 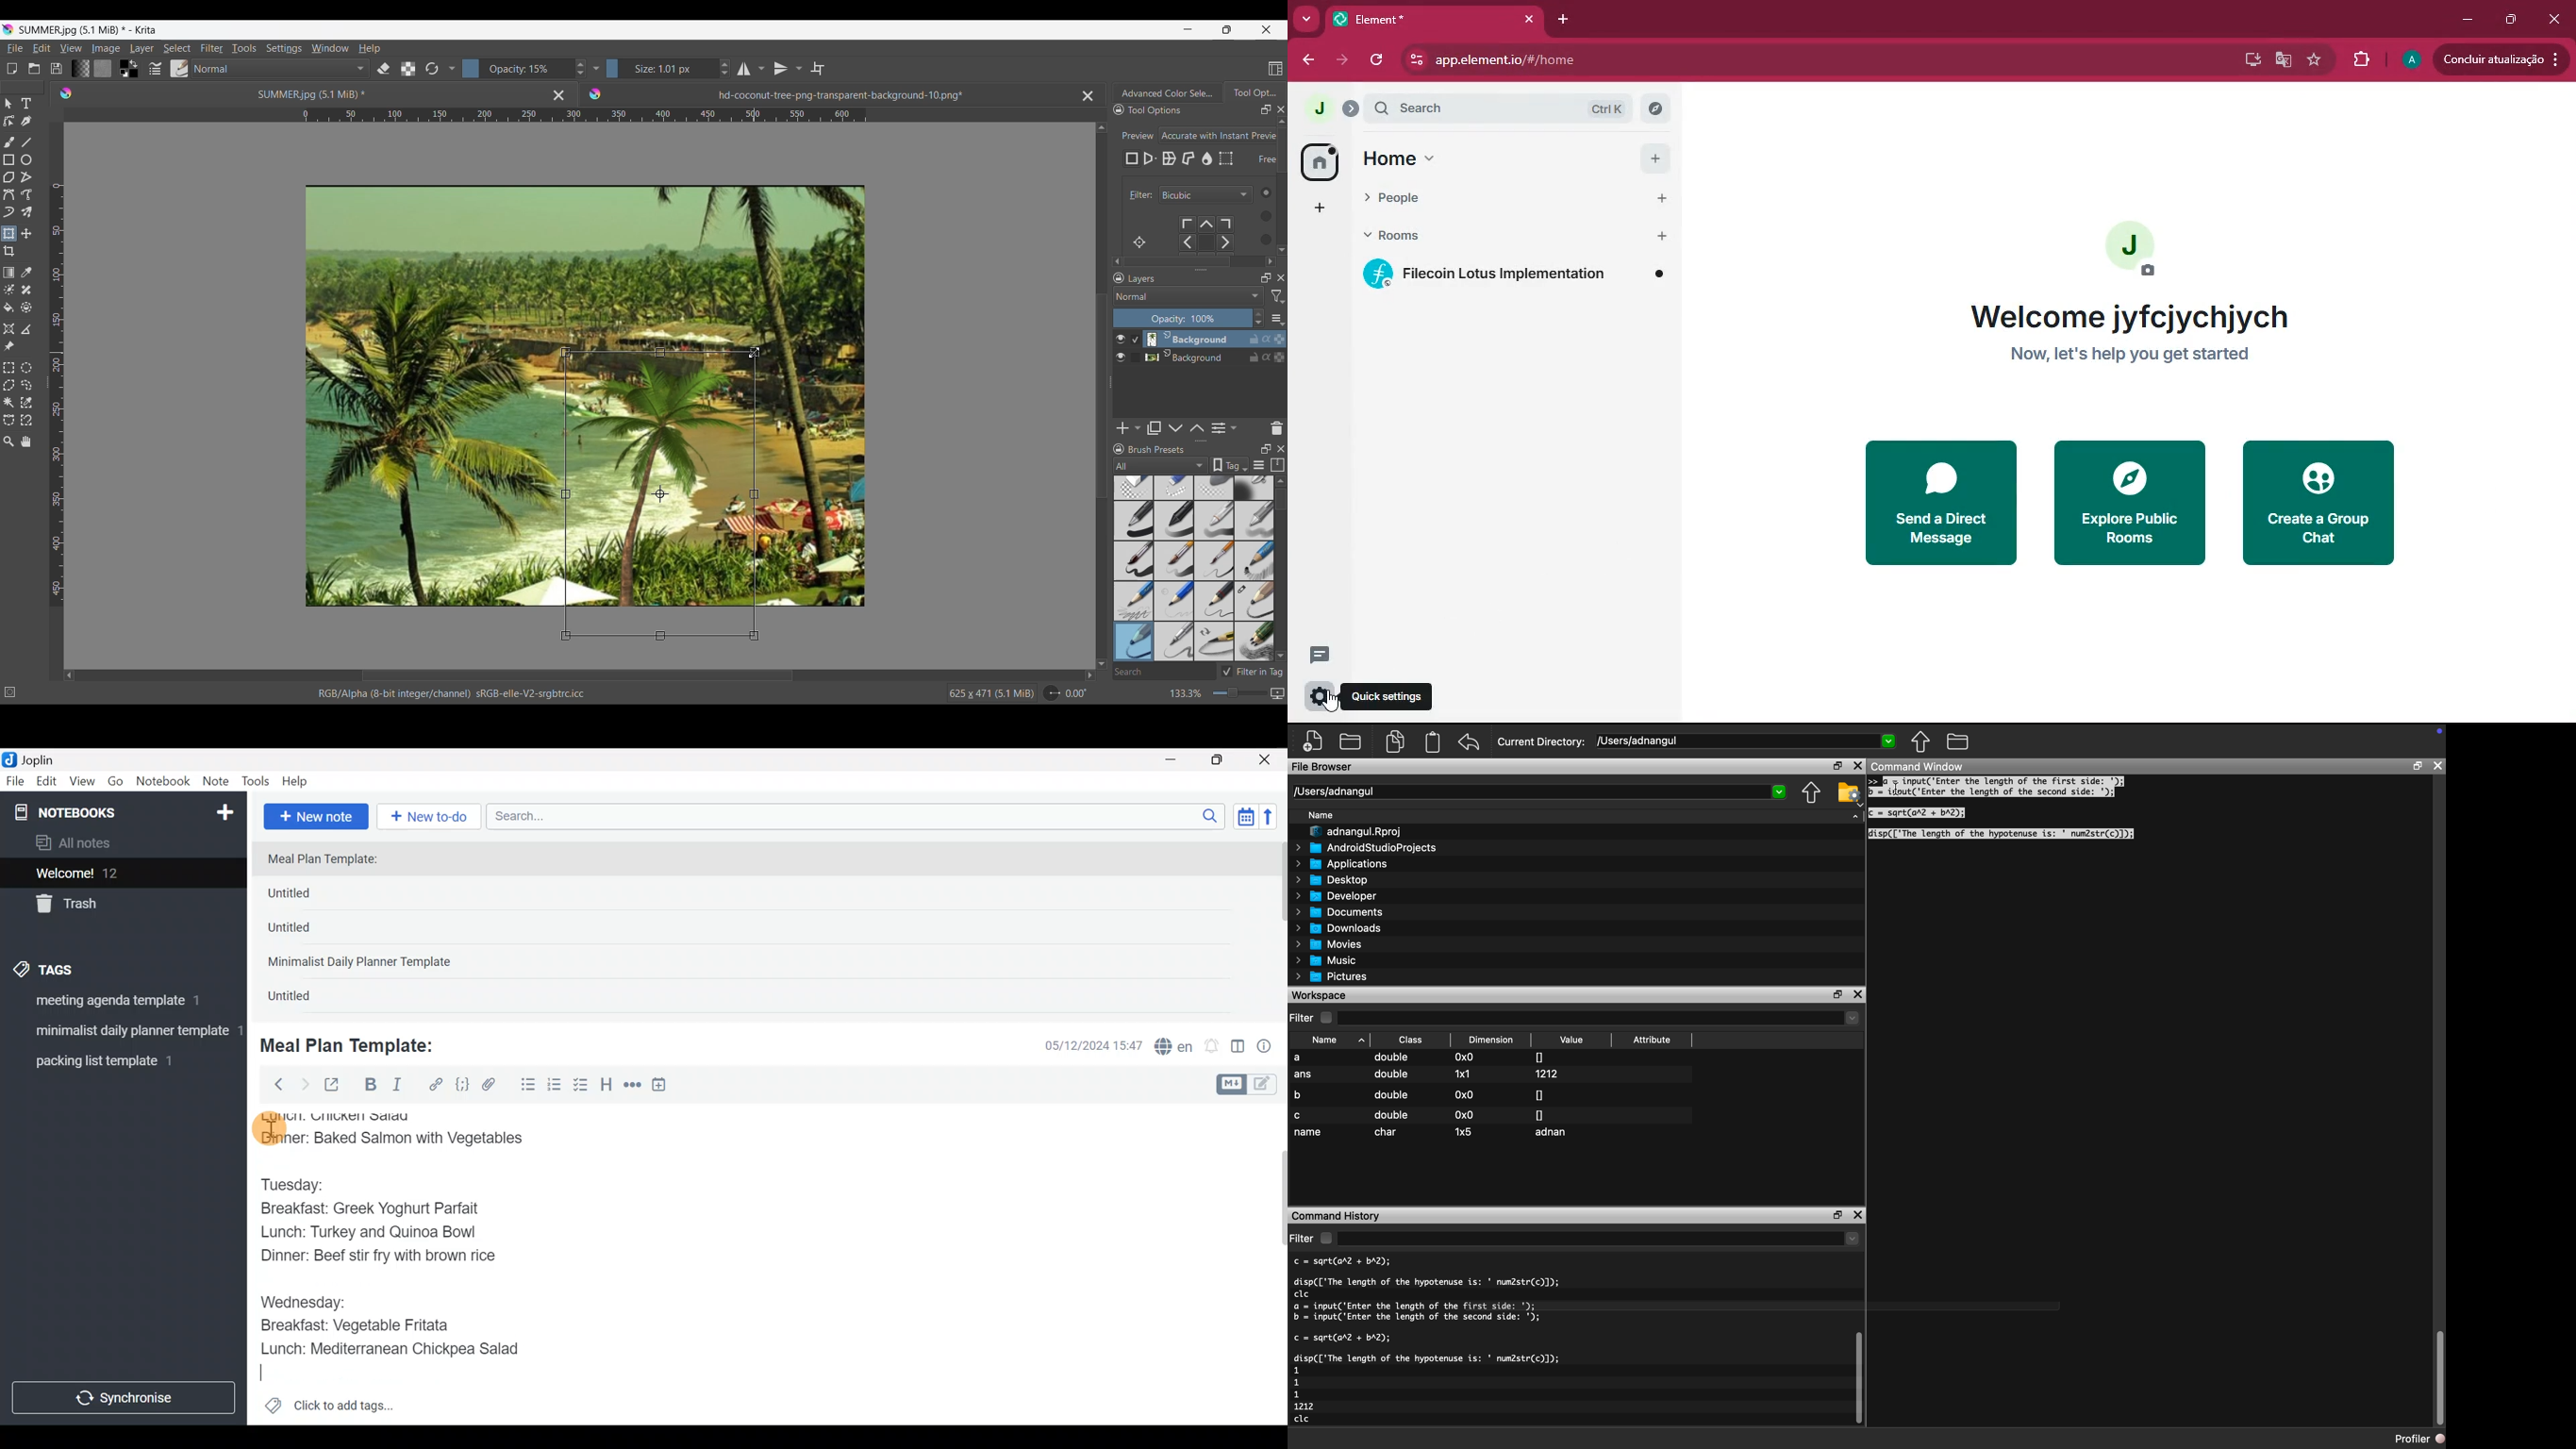 I want to click on Free, so click(x=1132, y=159).